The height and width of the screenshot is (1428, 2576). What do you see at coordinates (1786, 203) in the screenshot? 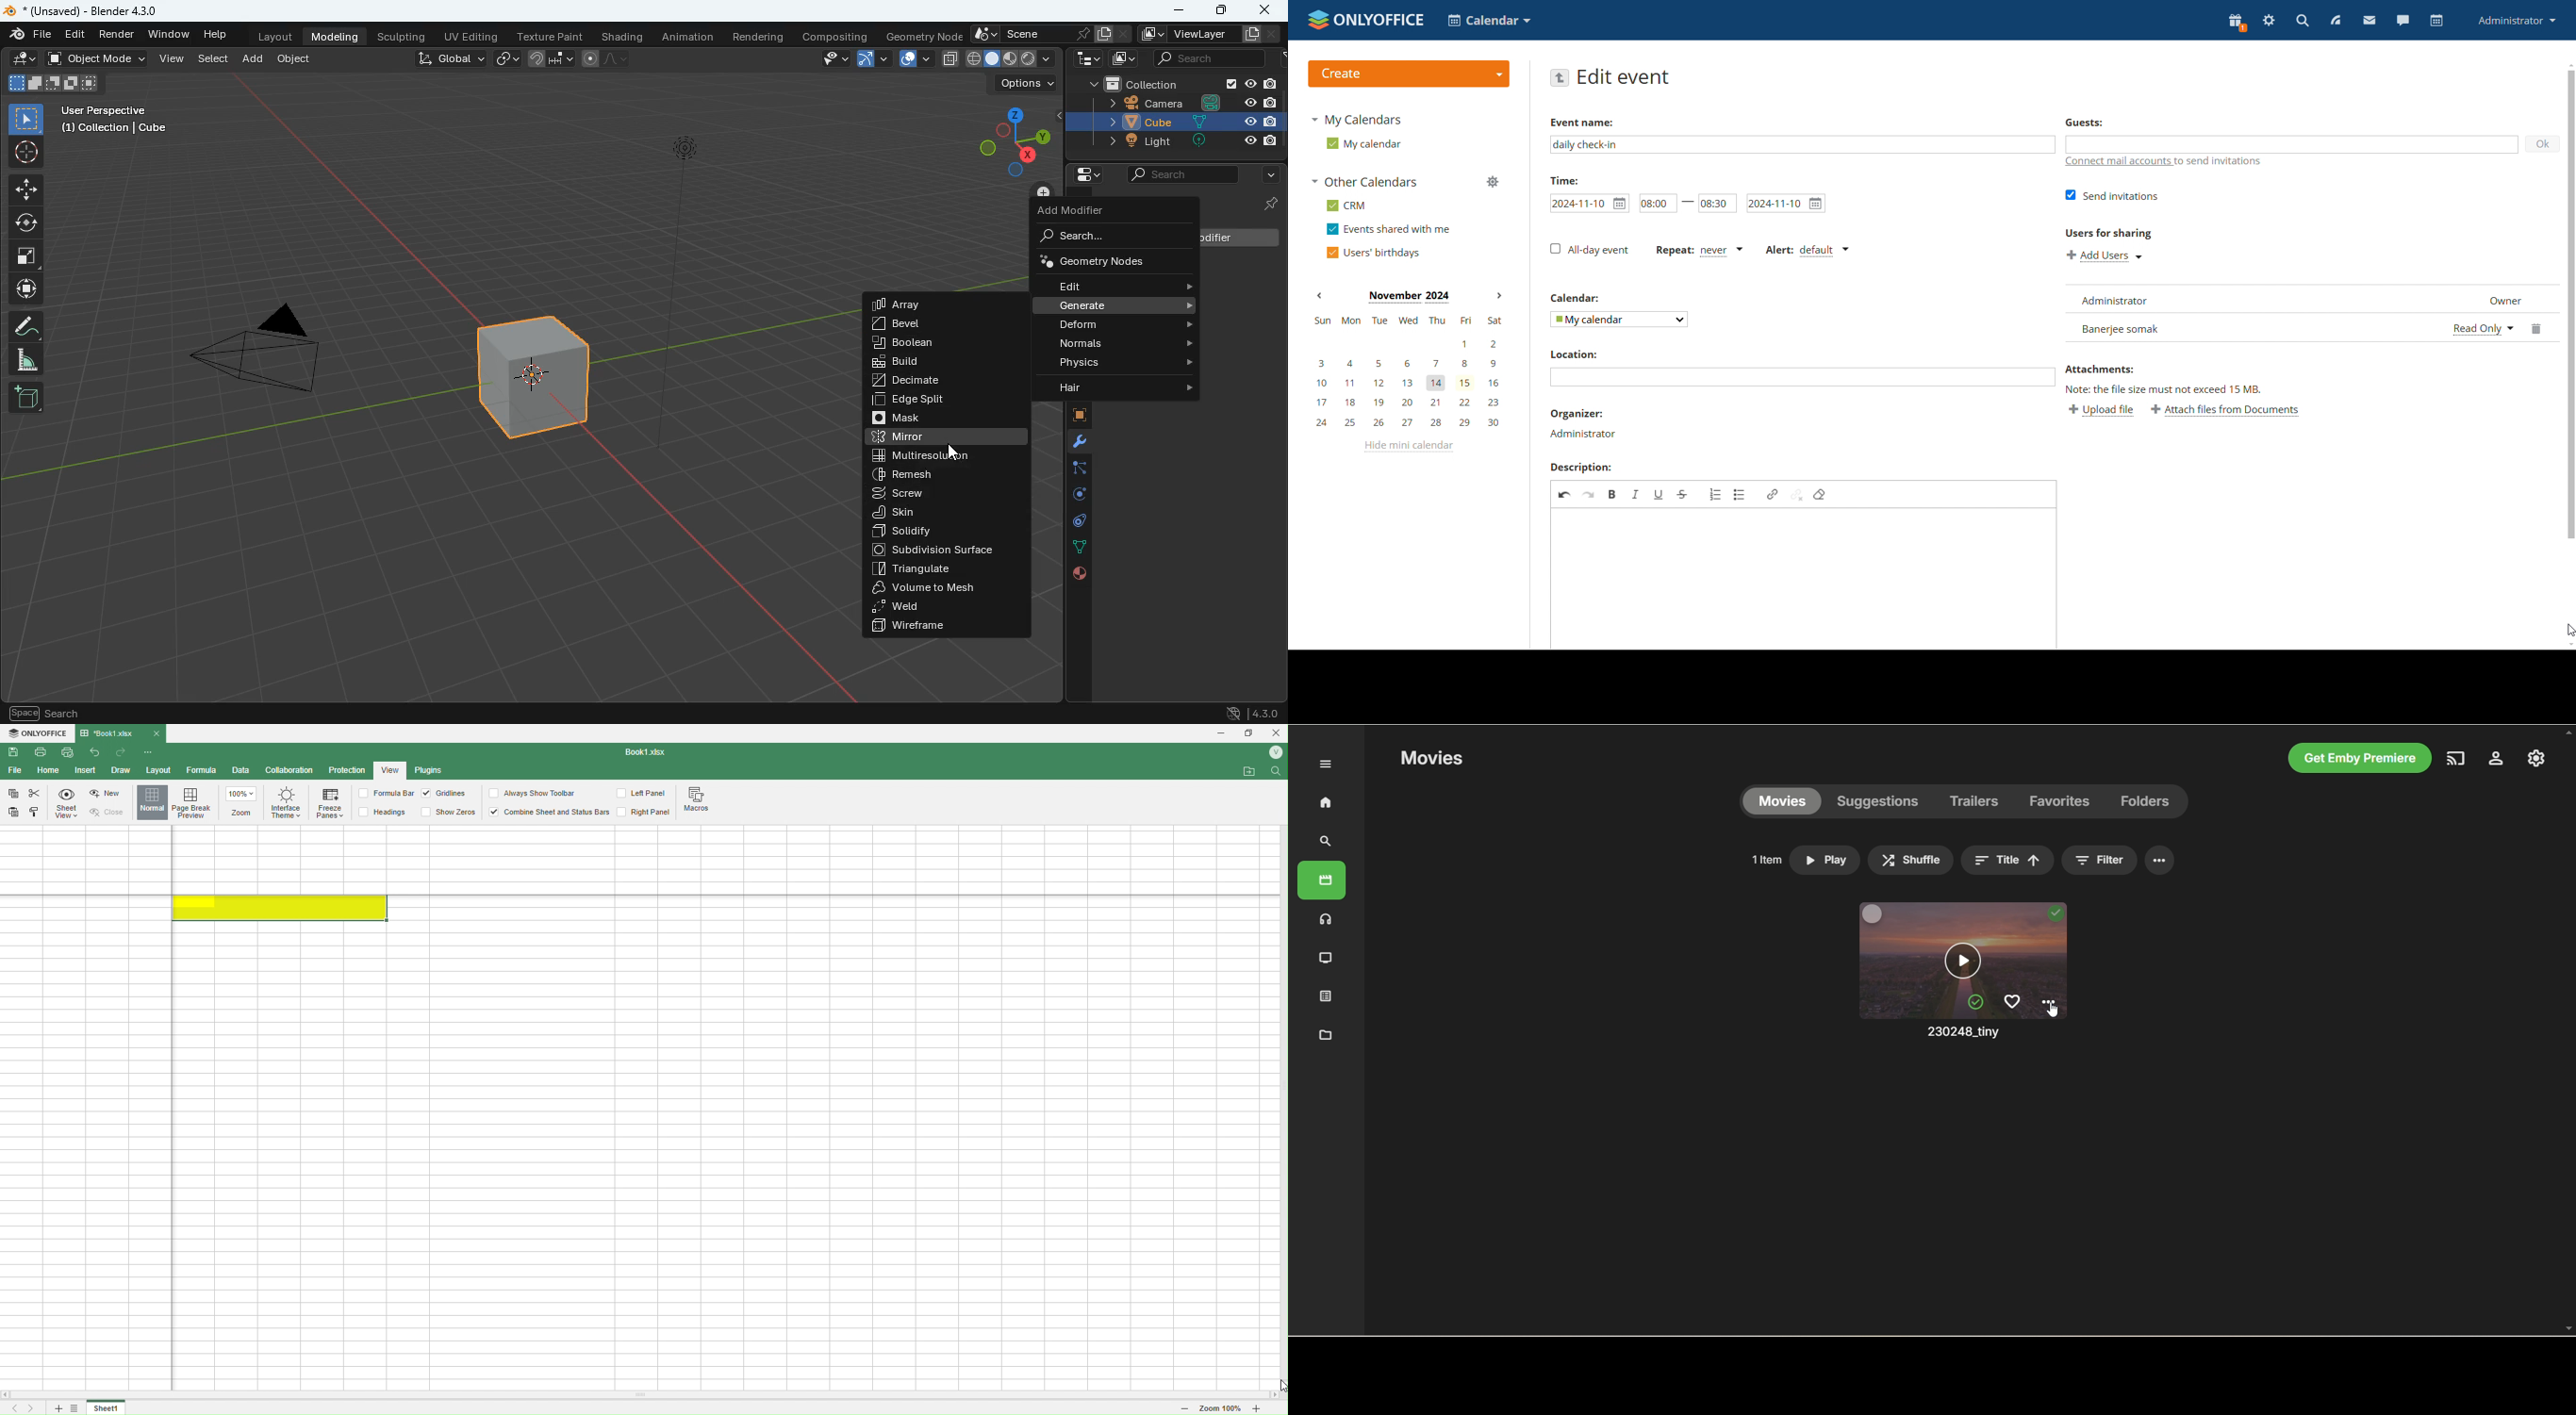
I see `end date` at bounding box center [1786, 203].